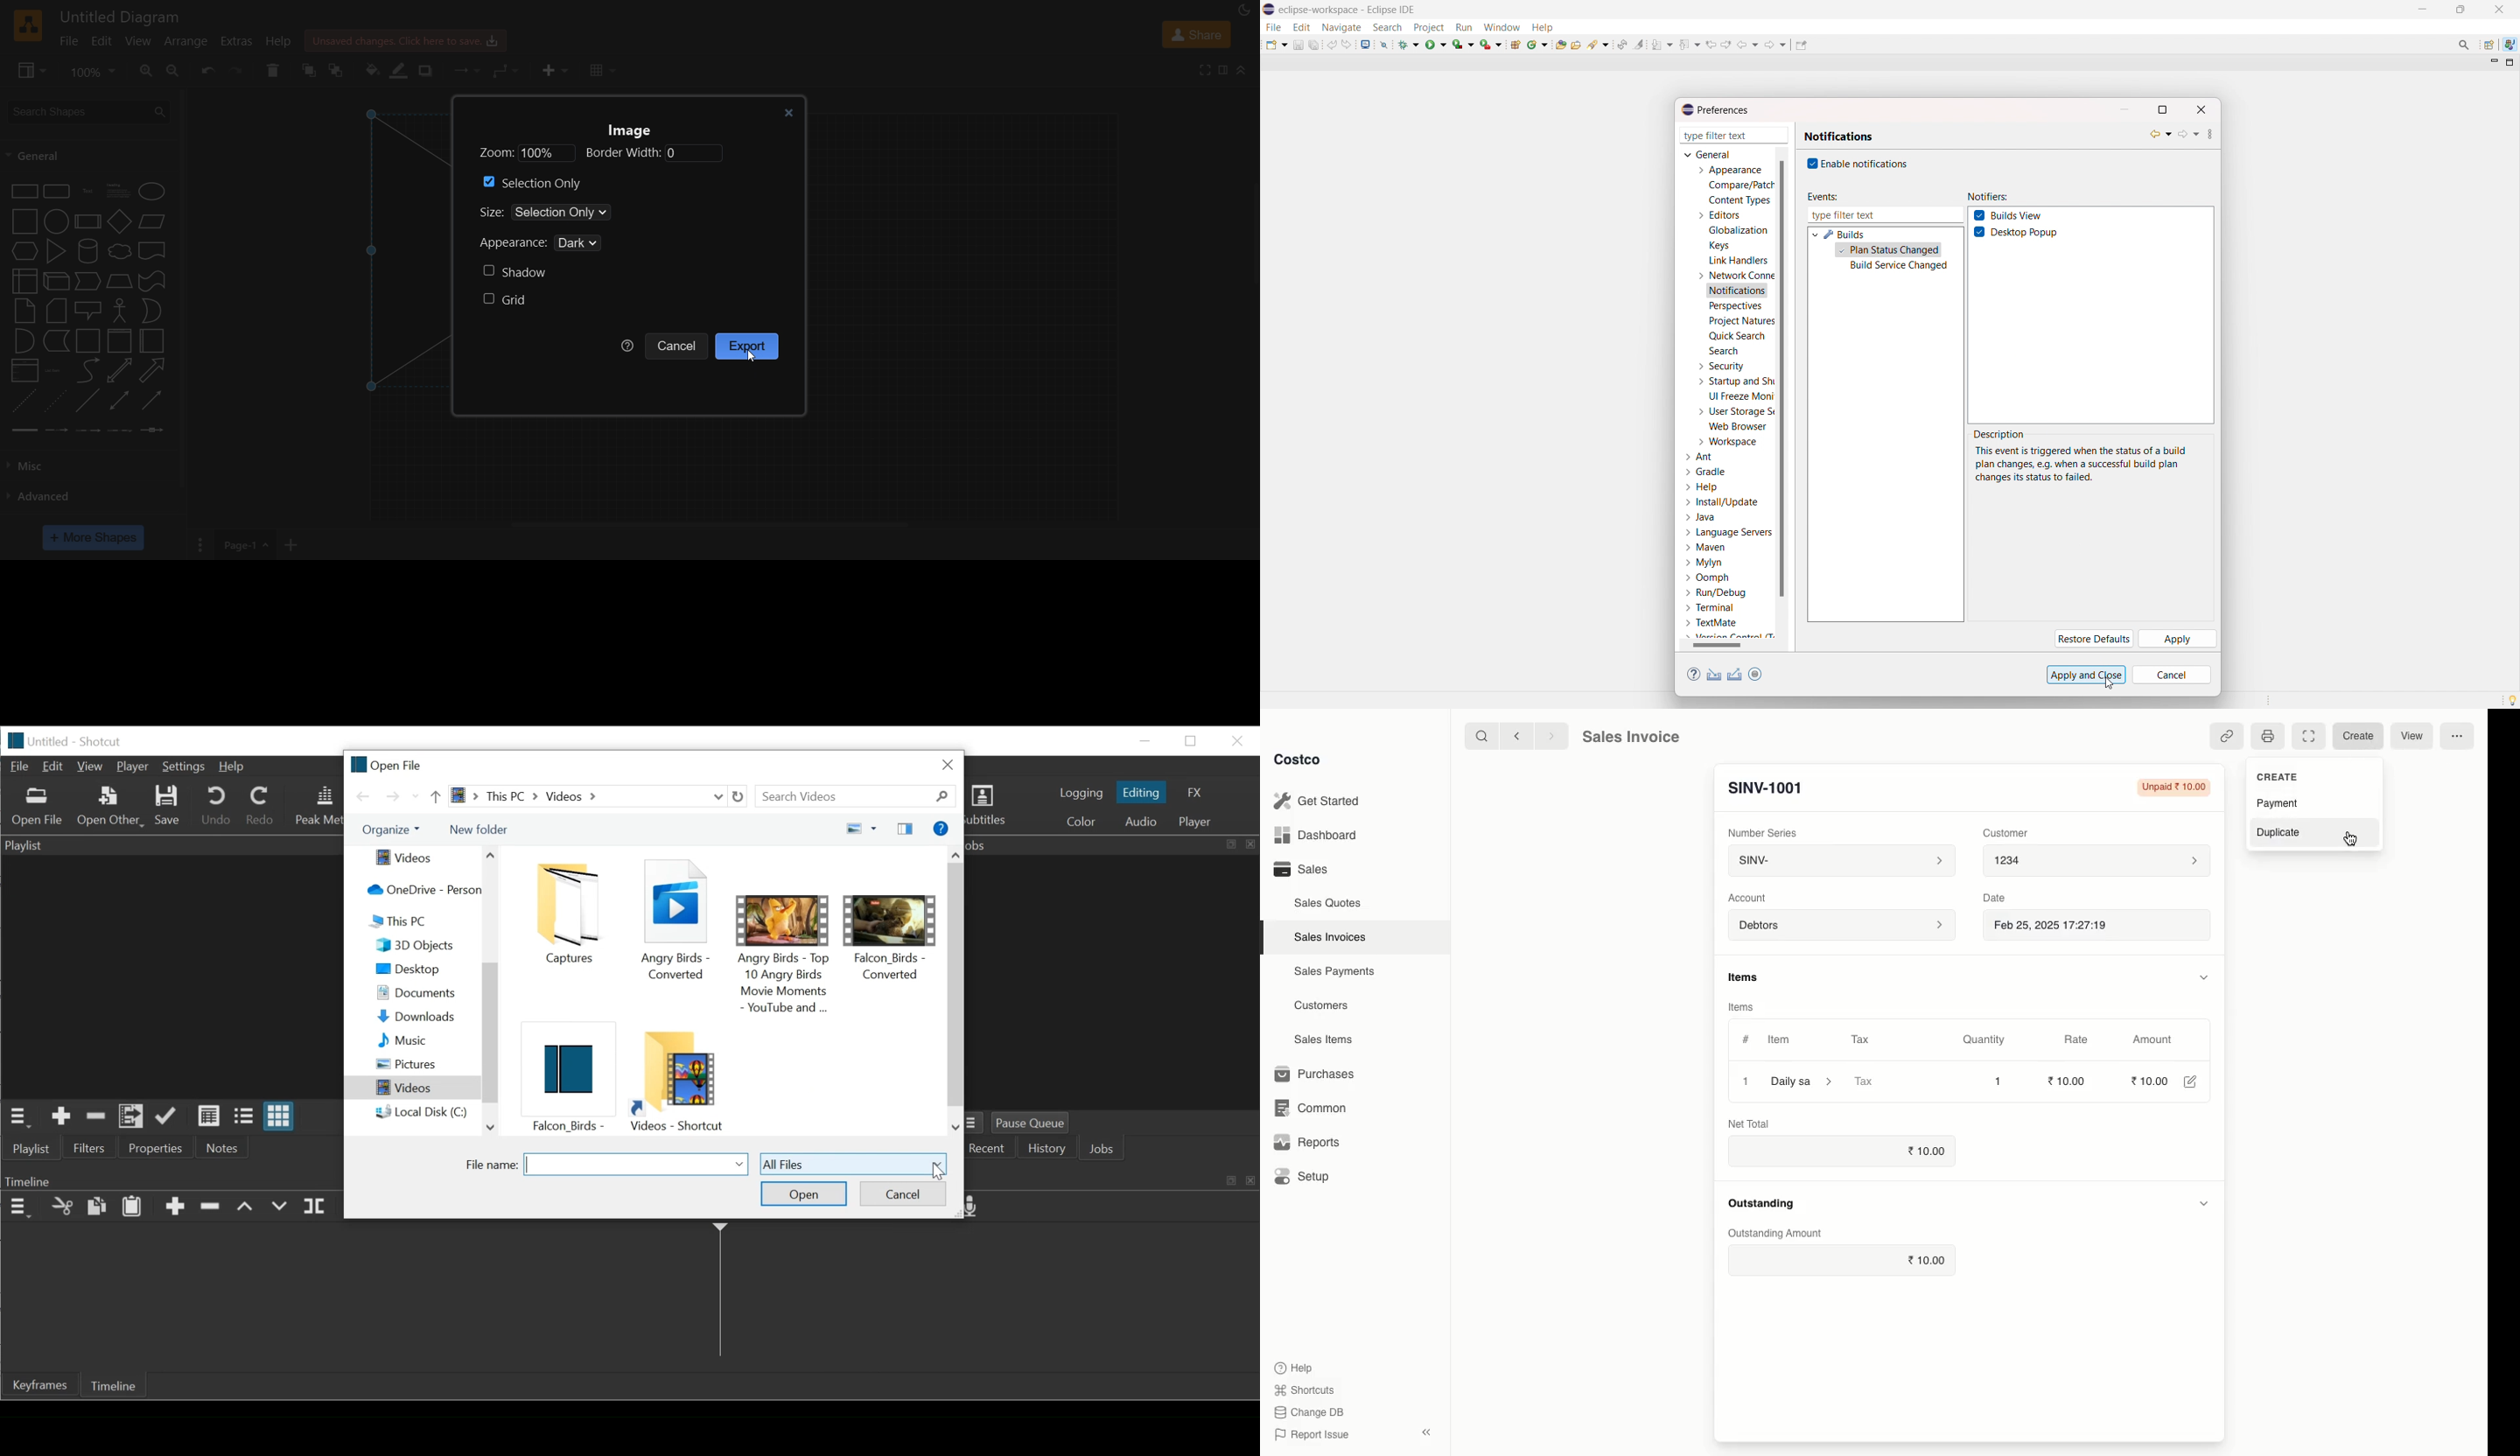 Image resolution: width=2520 pixels, height=1456 pixels. Describe the element at coordinates (1478, 737) in the screenshot. I see `Search` at that location.